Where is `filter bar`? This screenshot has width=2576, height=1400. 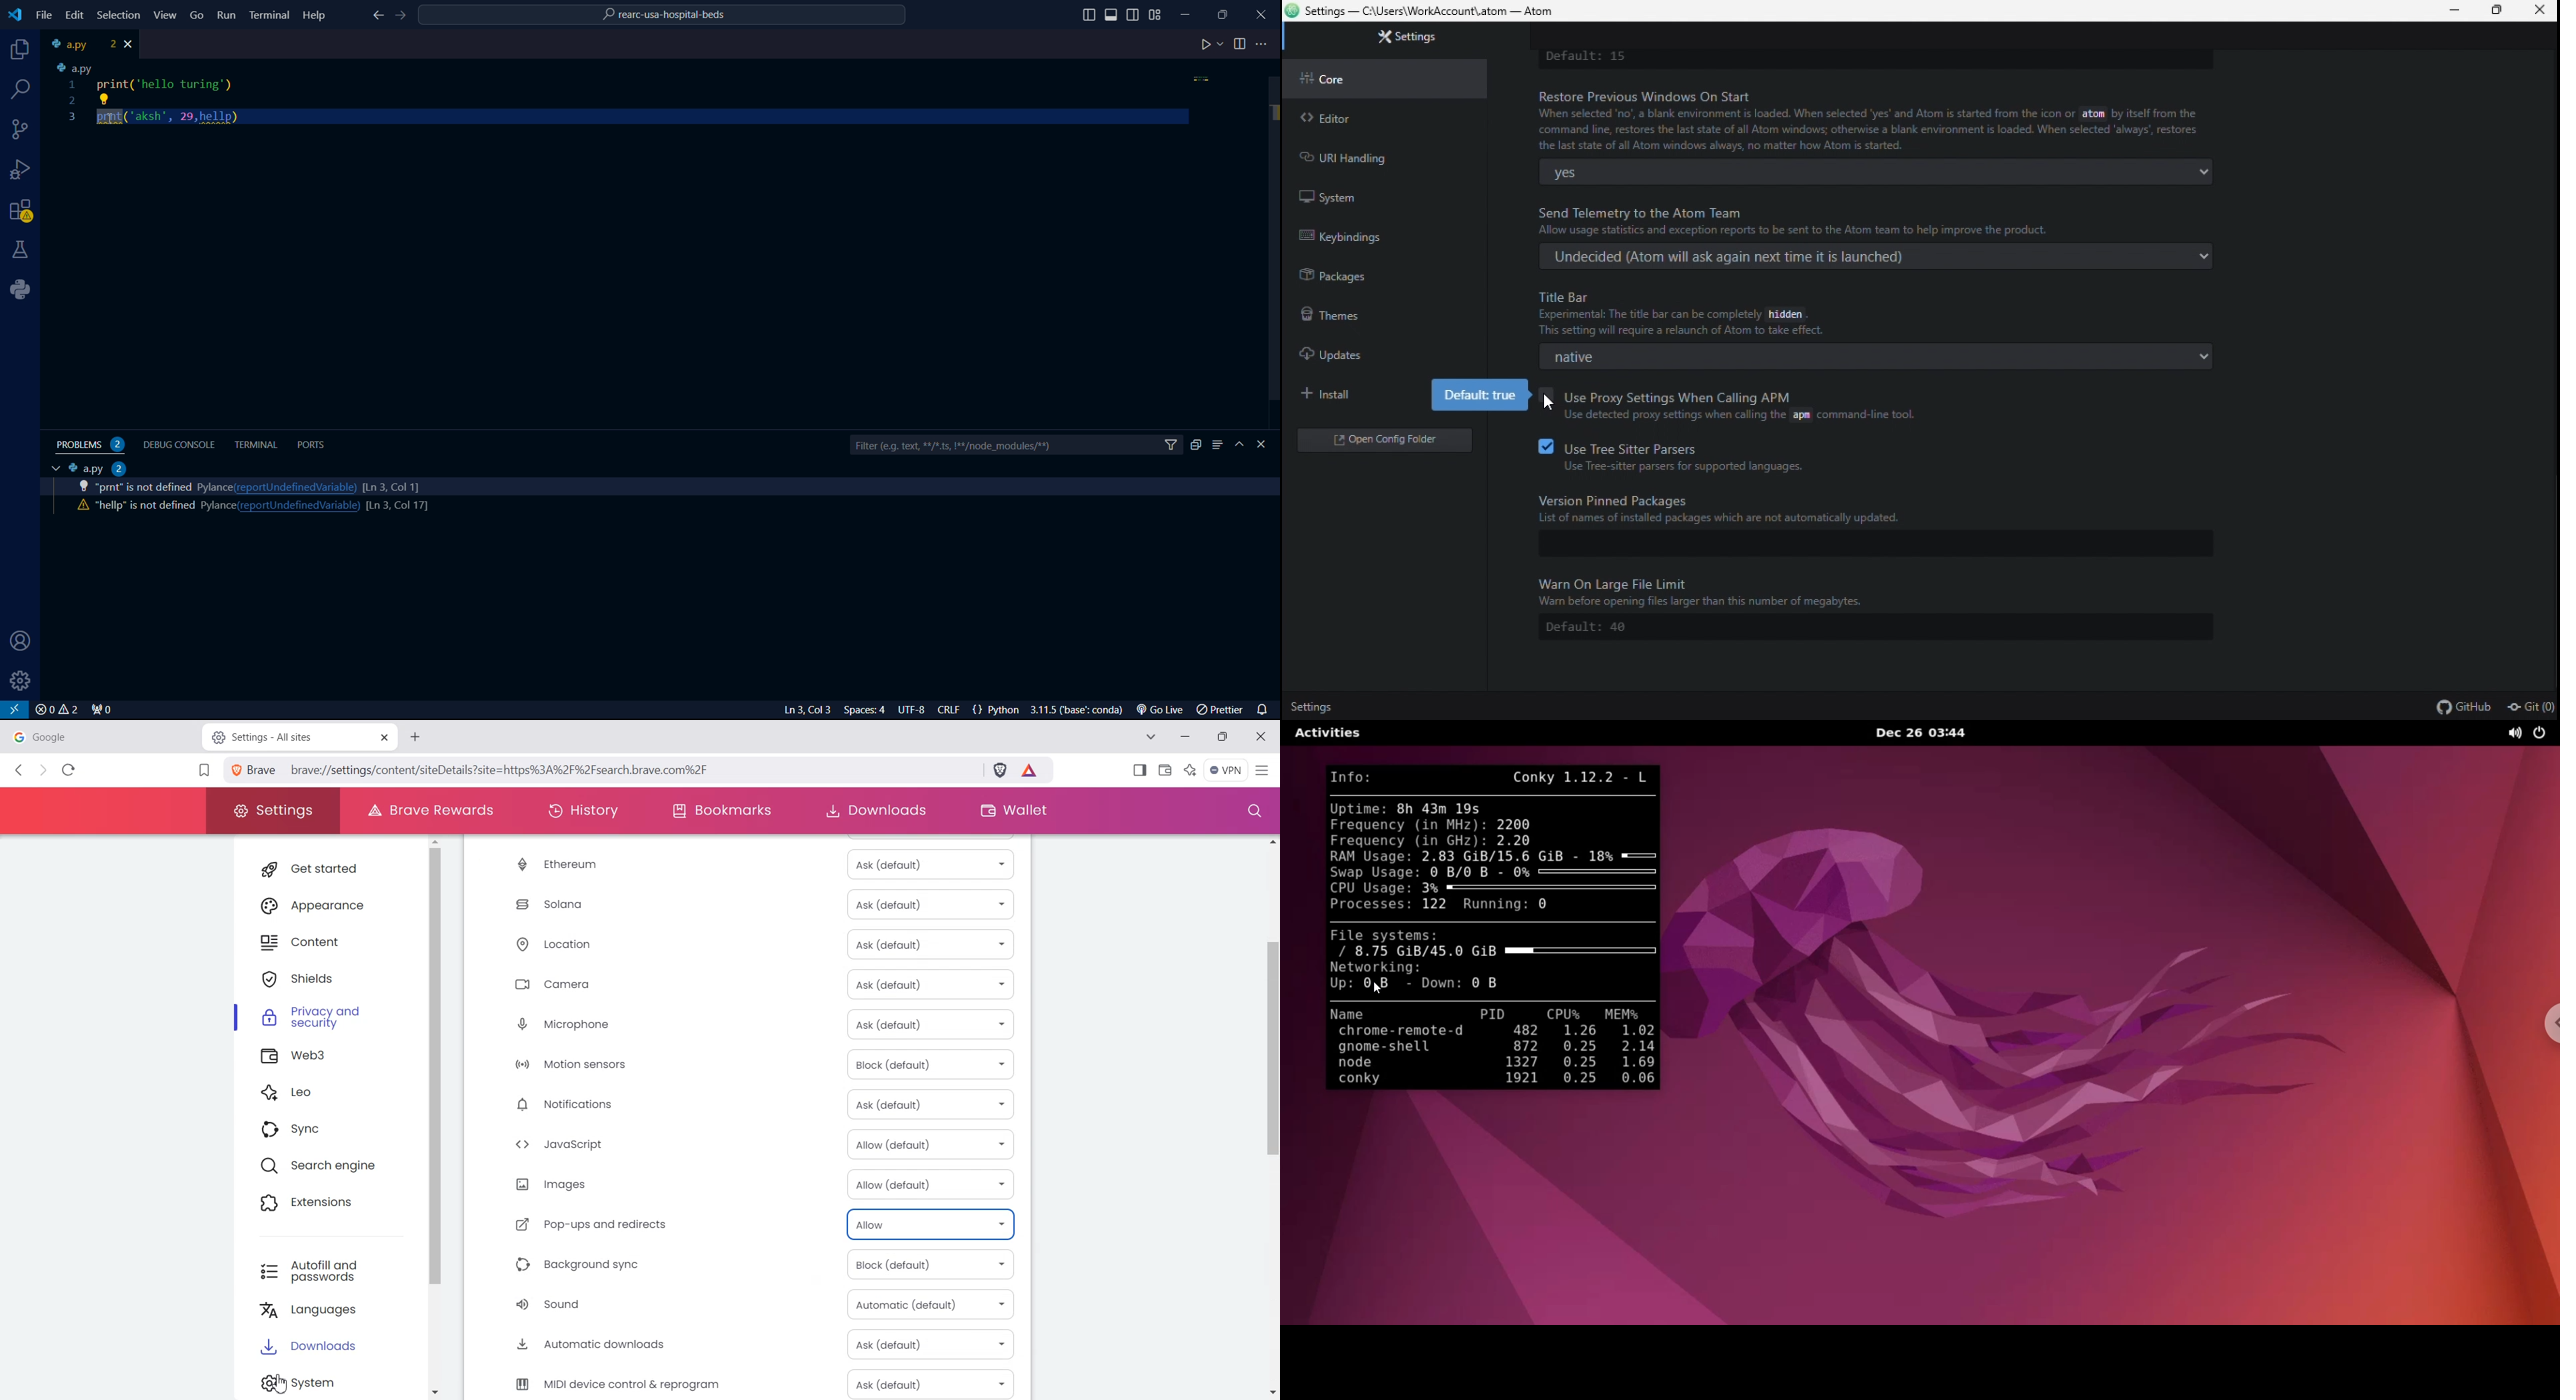
filter bar is located at coordinates (1015, 446).